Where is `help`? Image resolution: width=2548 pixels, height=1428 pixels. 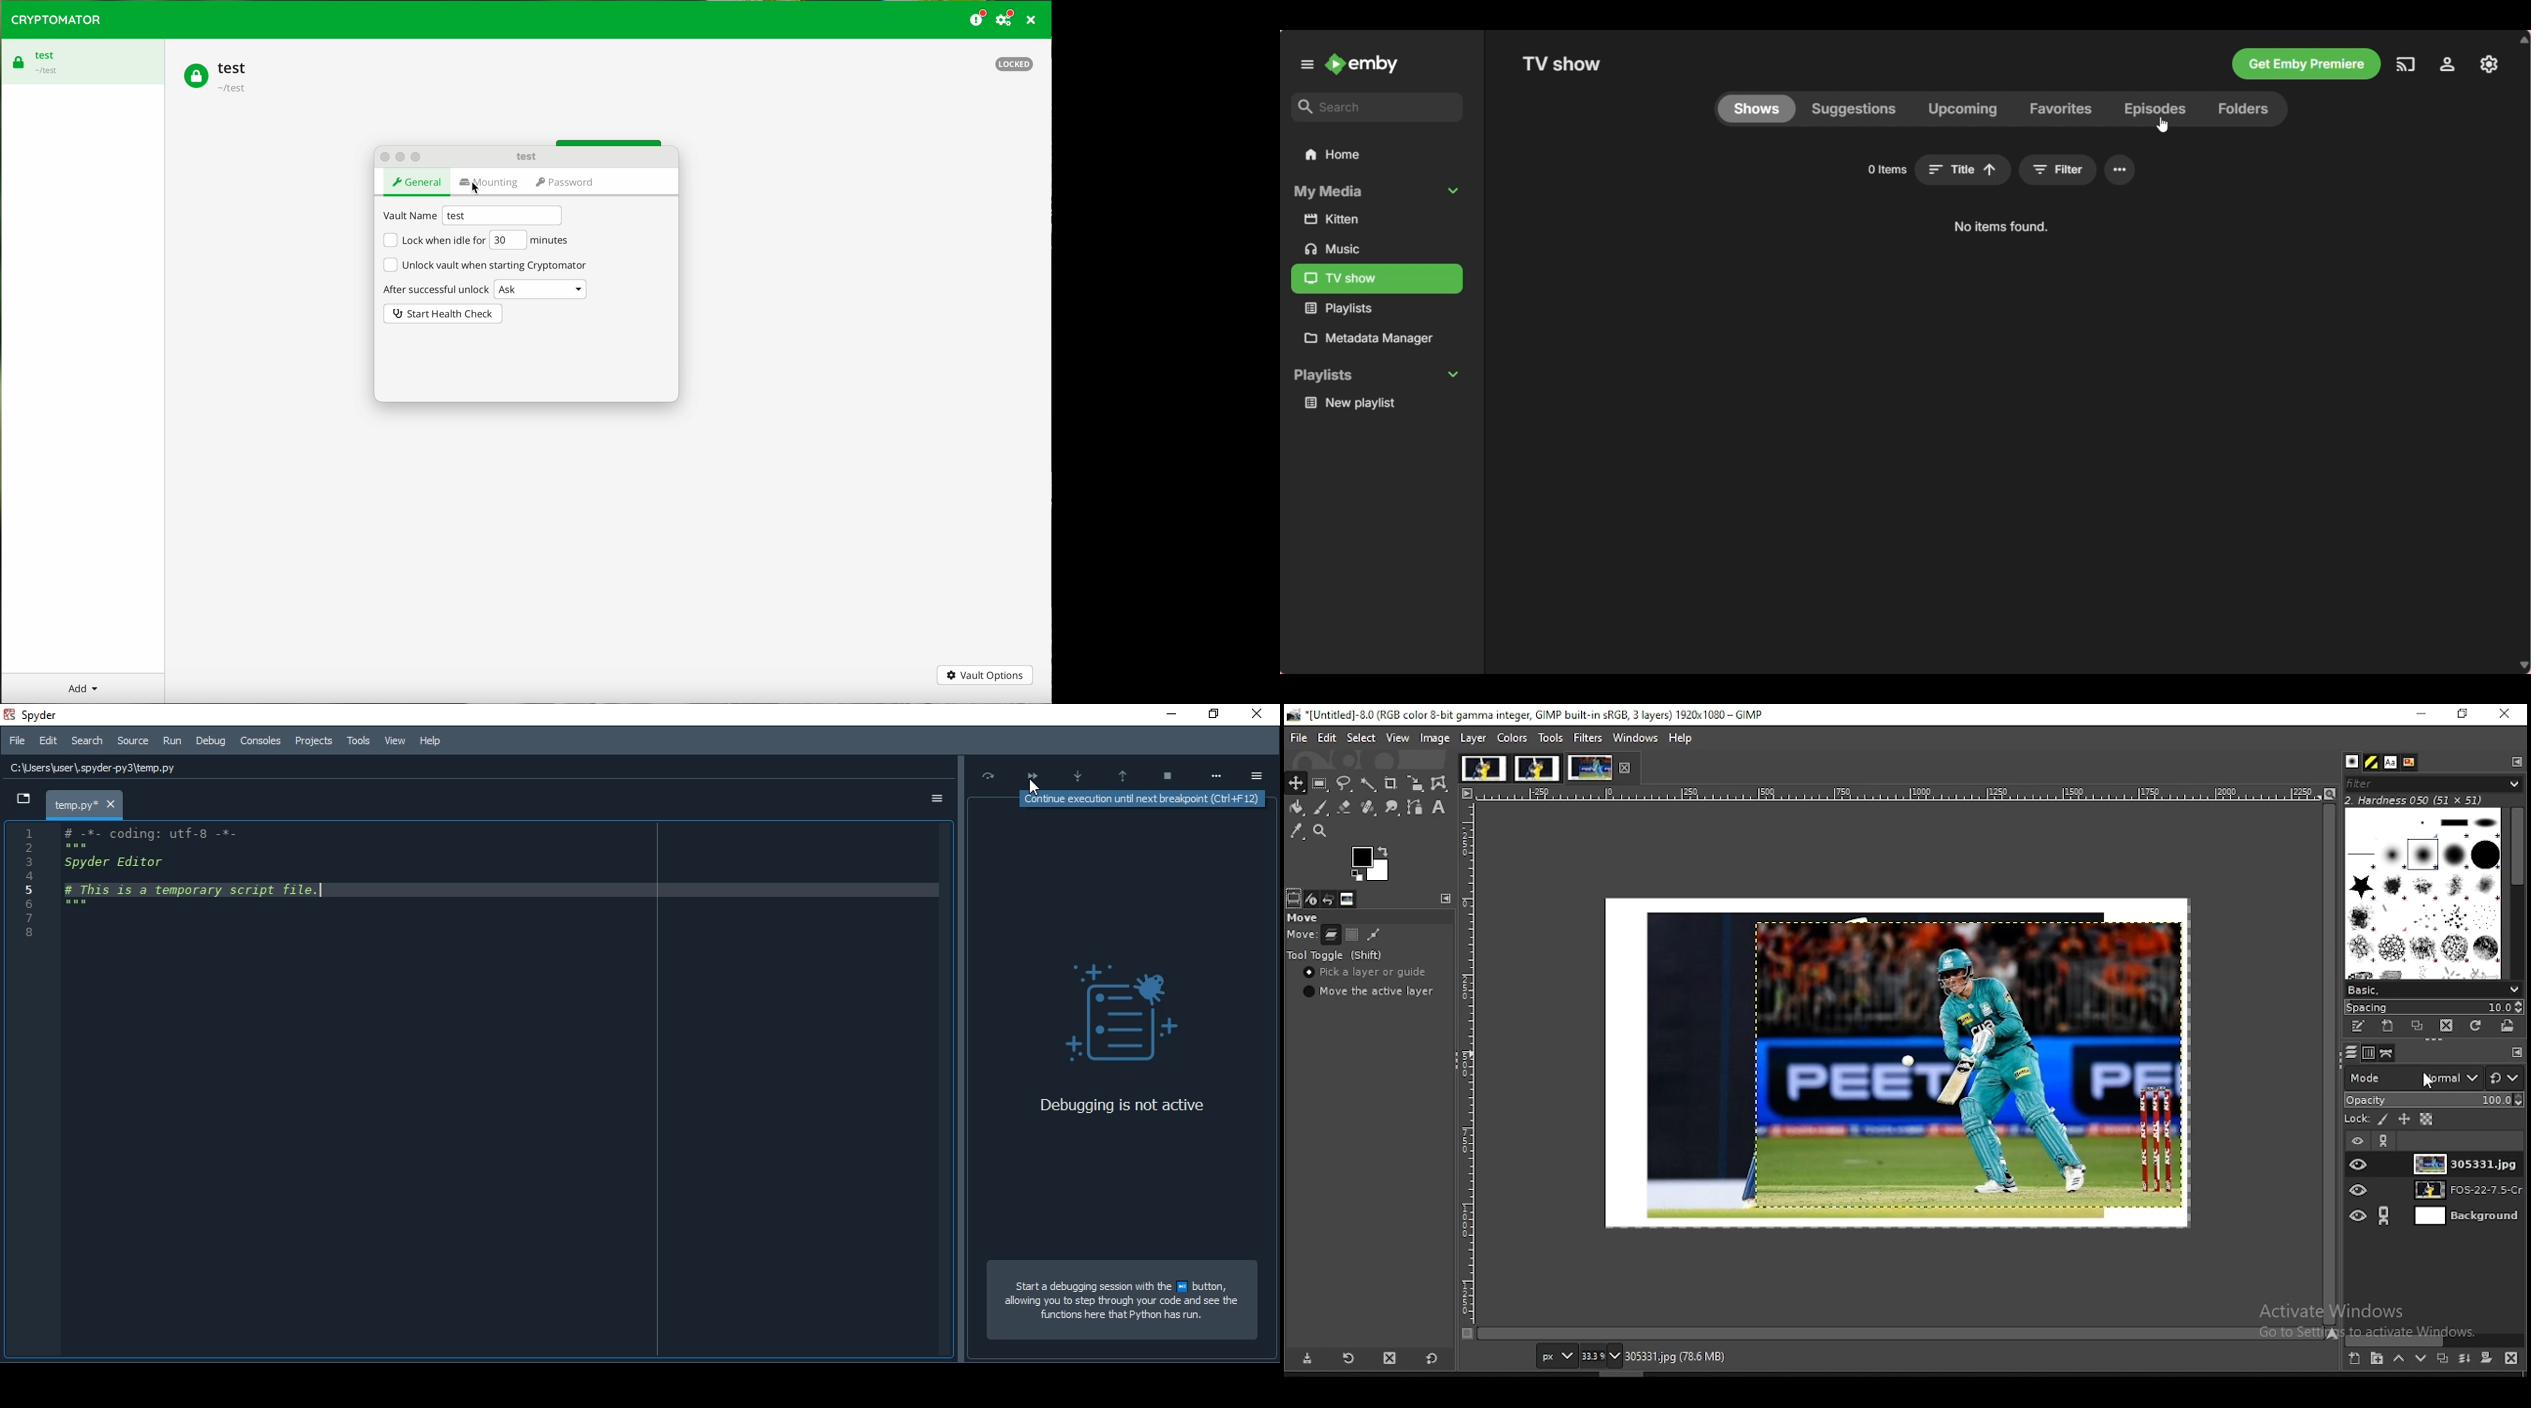 help is located at coordinates (1682, 739).